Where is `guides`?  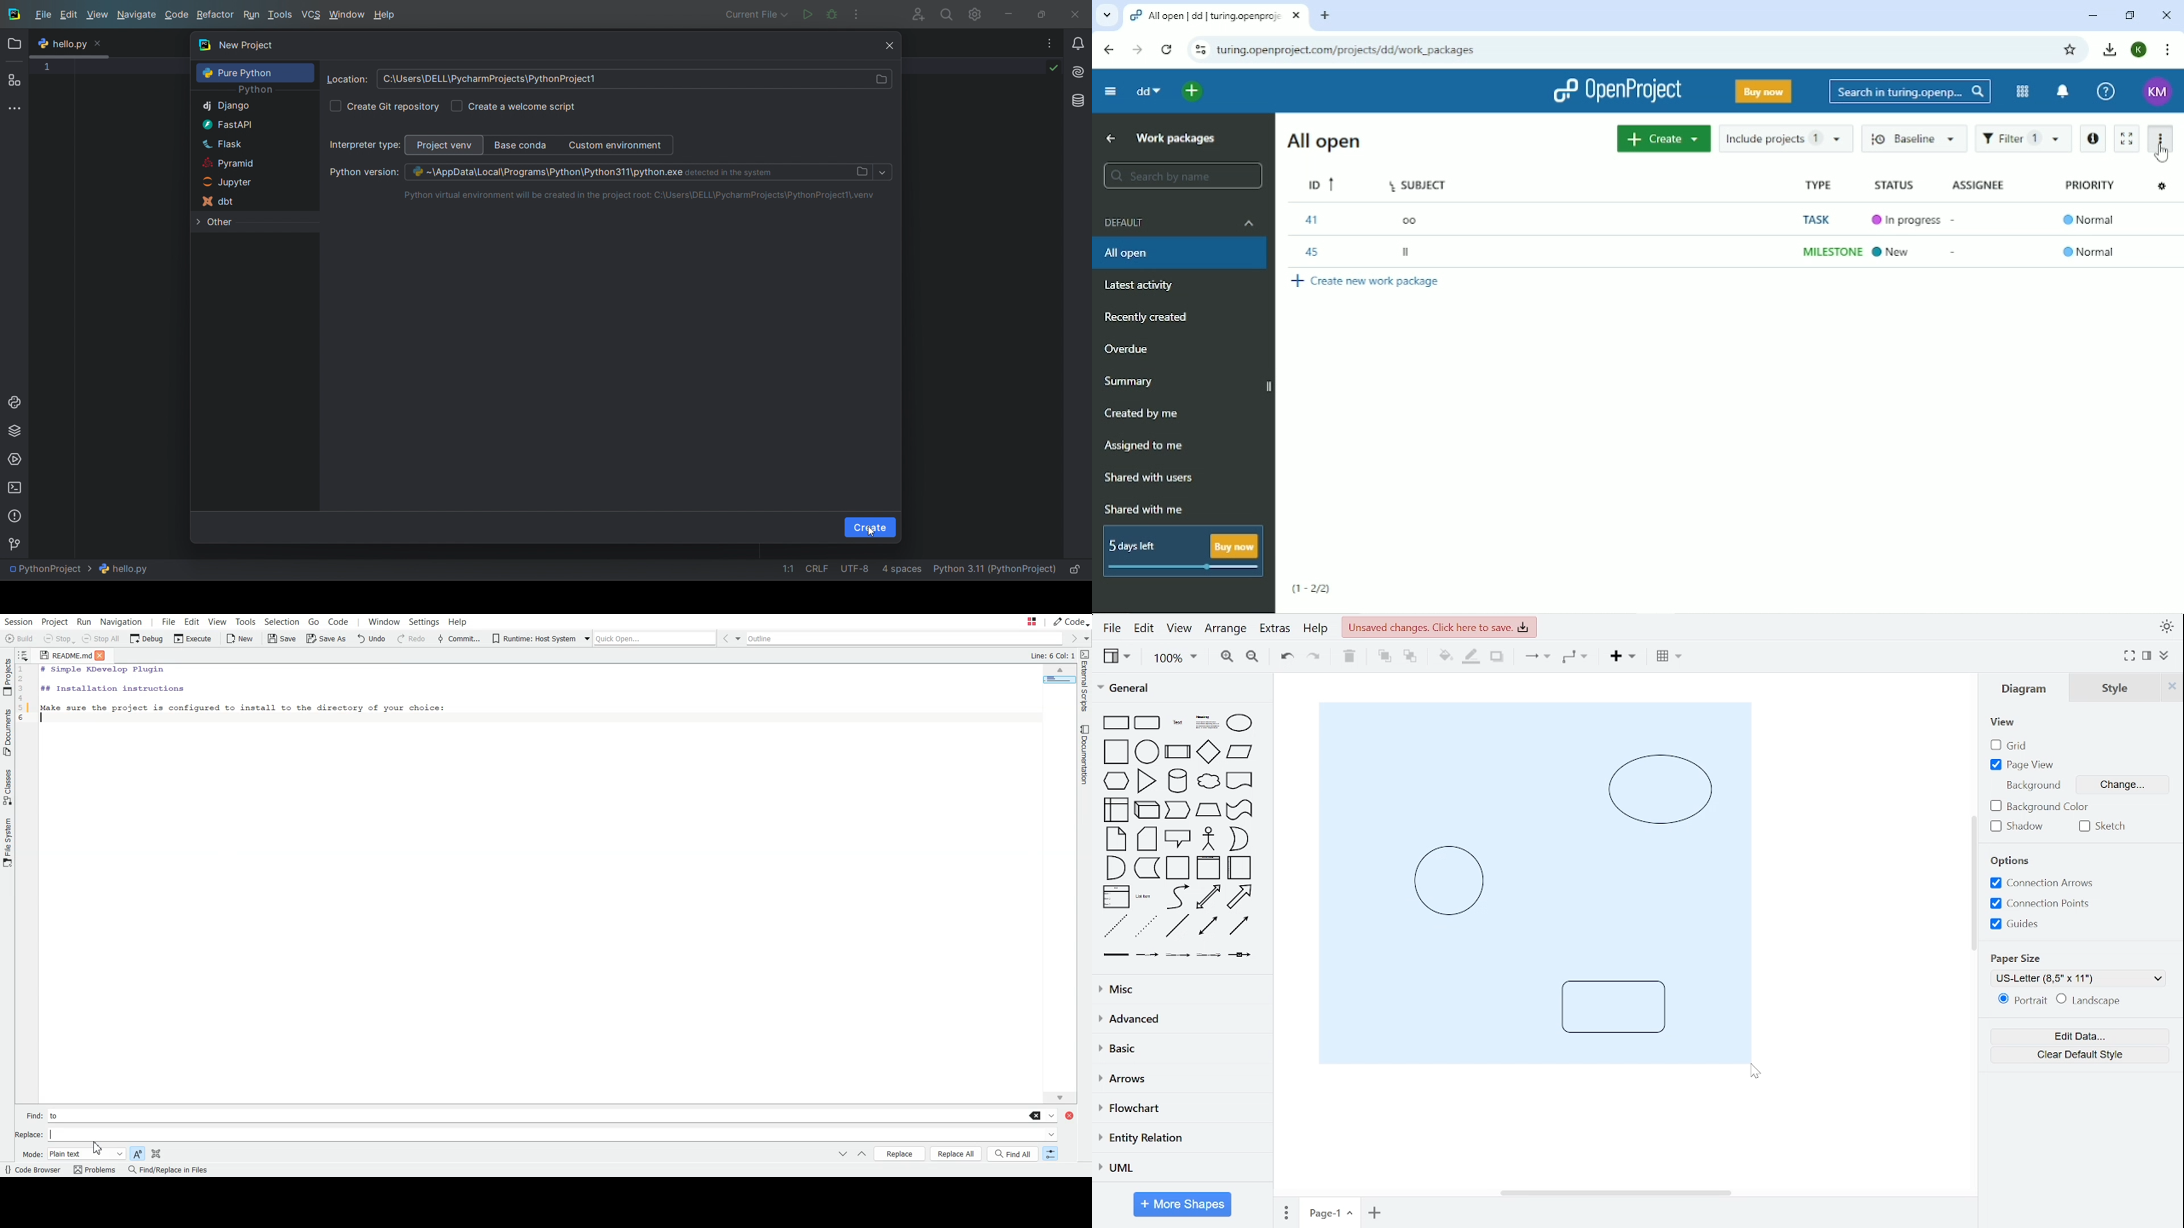
guides is located at coordinates (2042, 904).